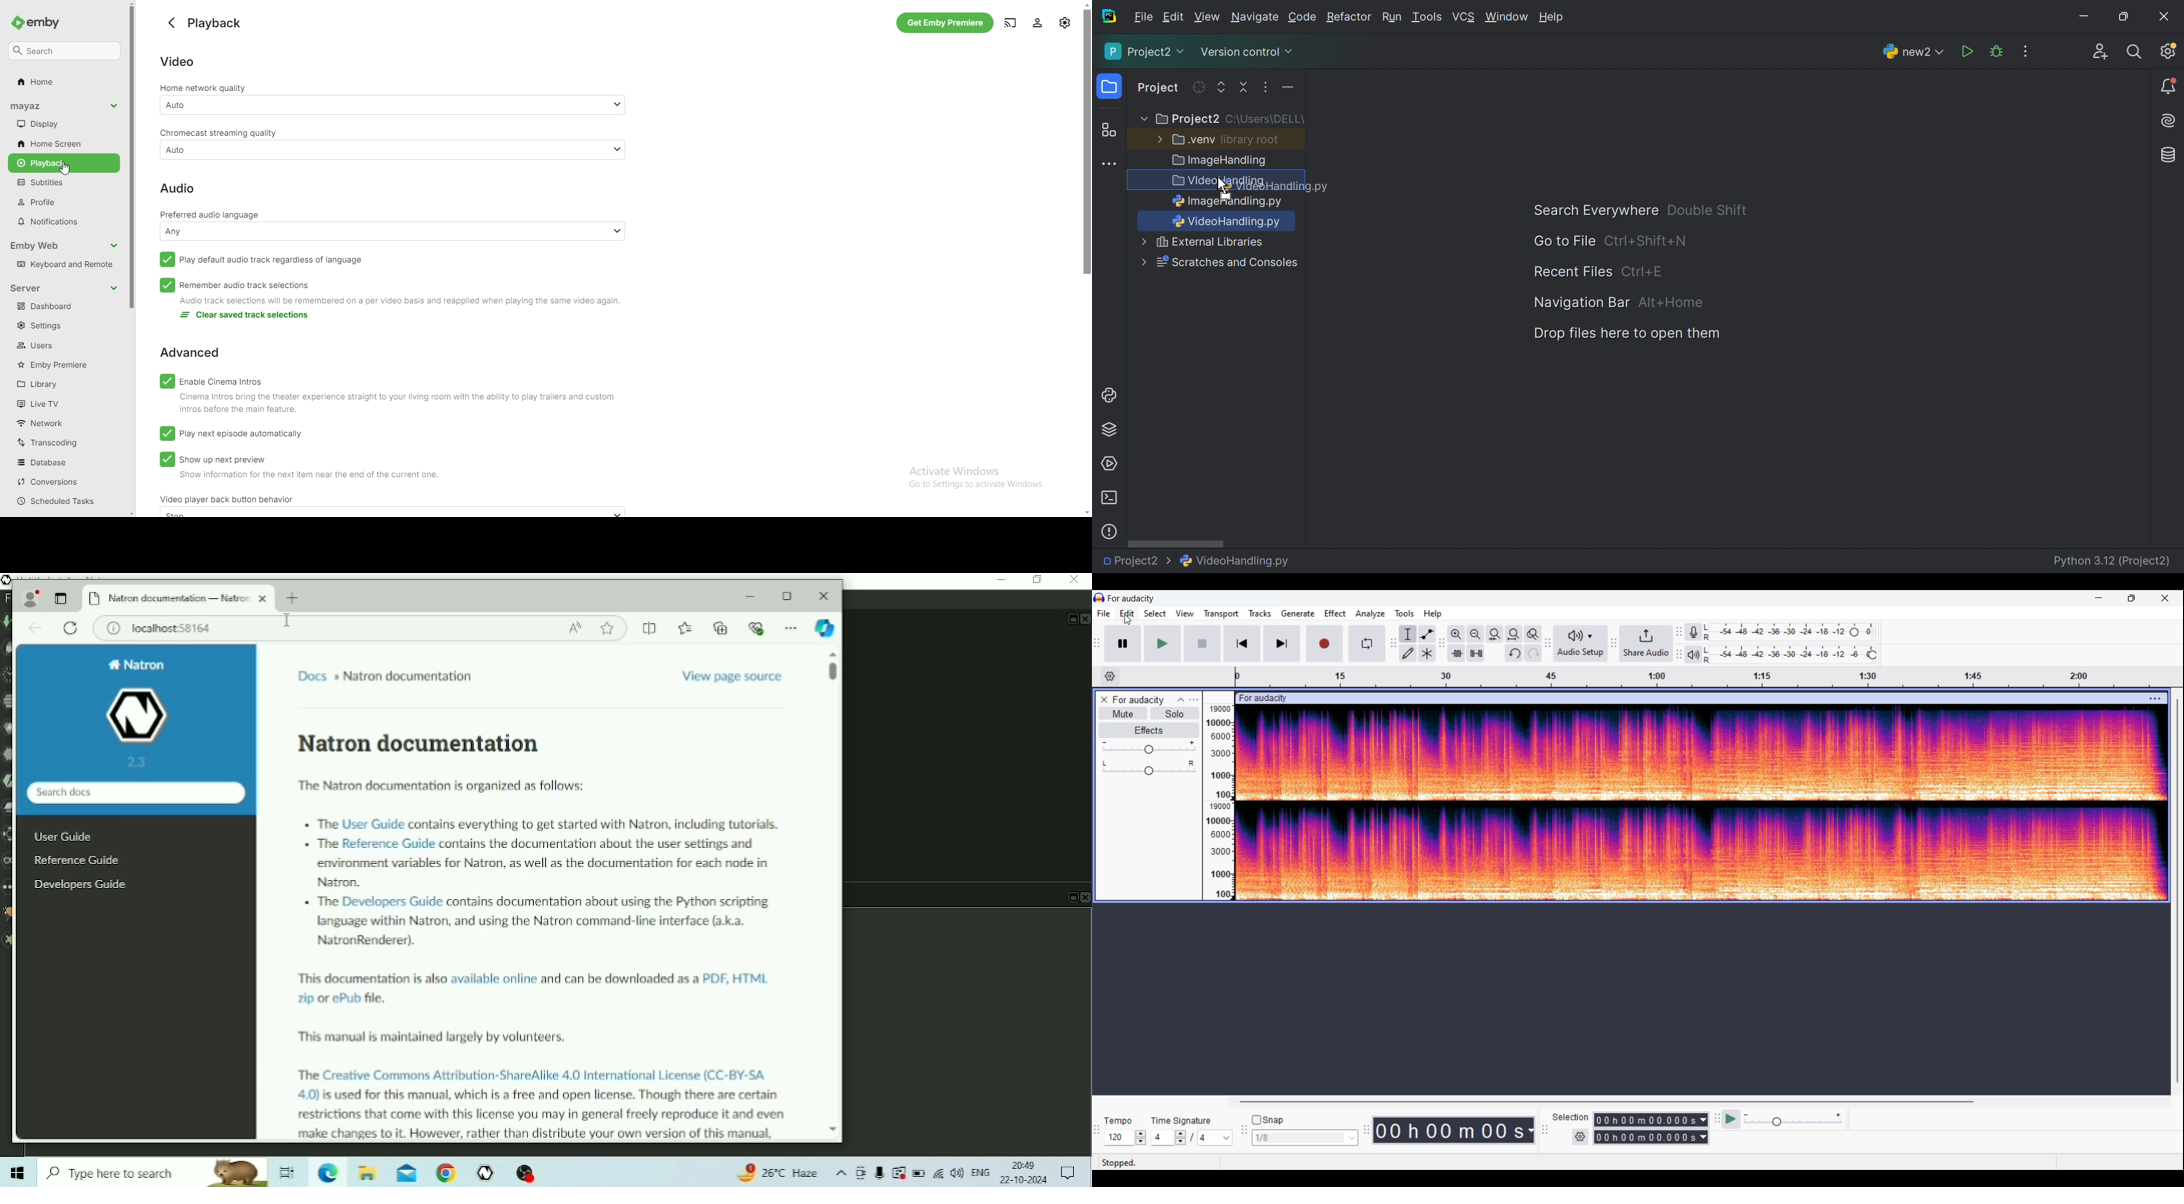  Describe the element at coordinates (1580, 1137) in the screenshot. I see `Settings` at that location.